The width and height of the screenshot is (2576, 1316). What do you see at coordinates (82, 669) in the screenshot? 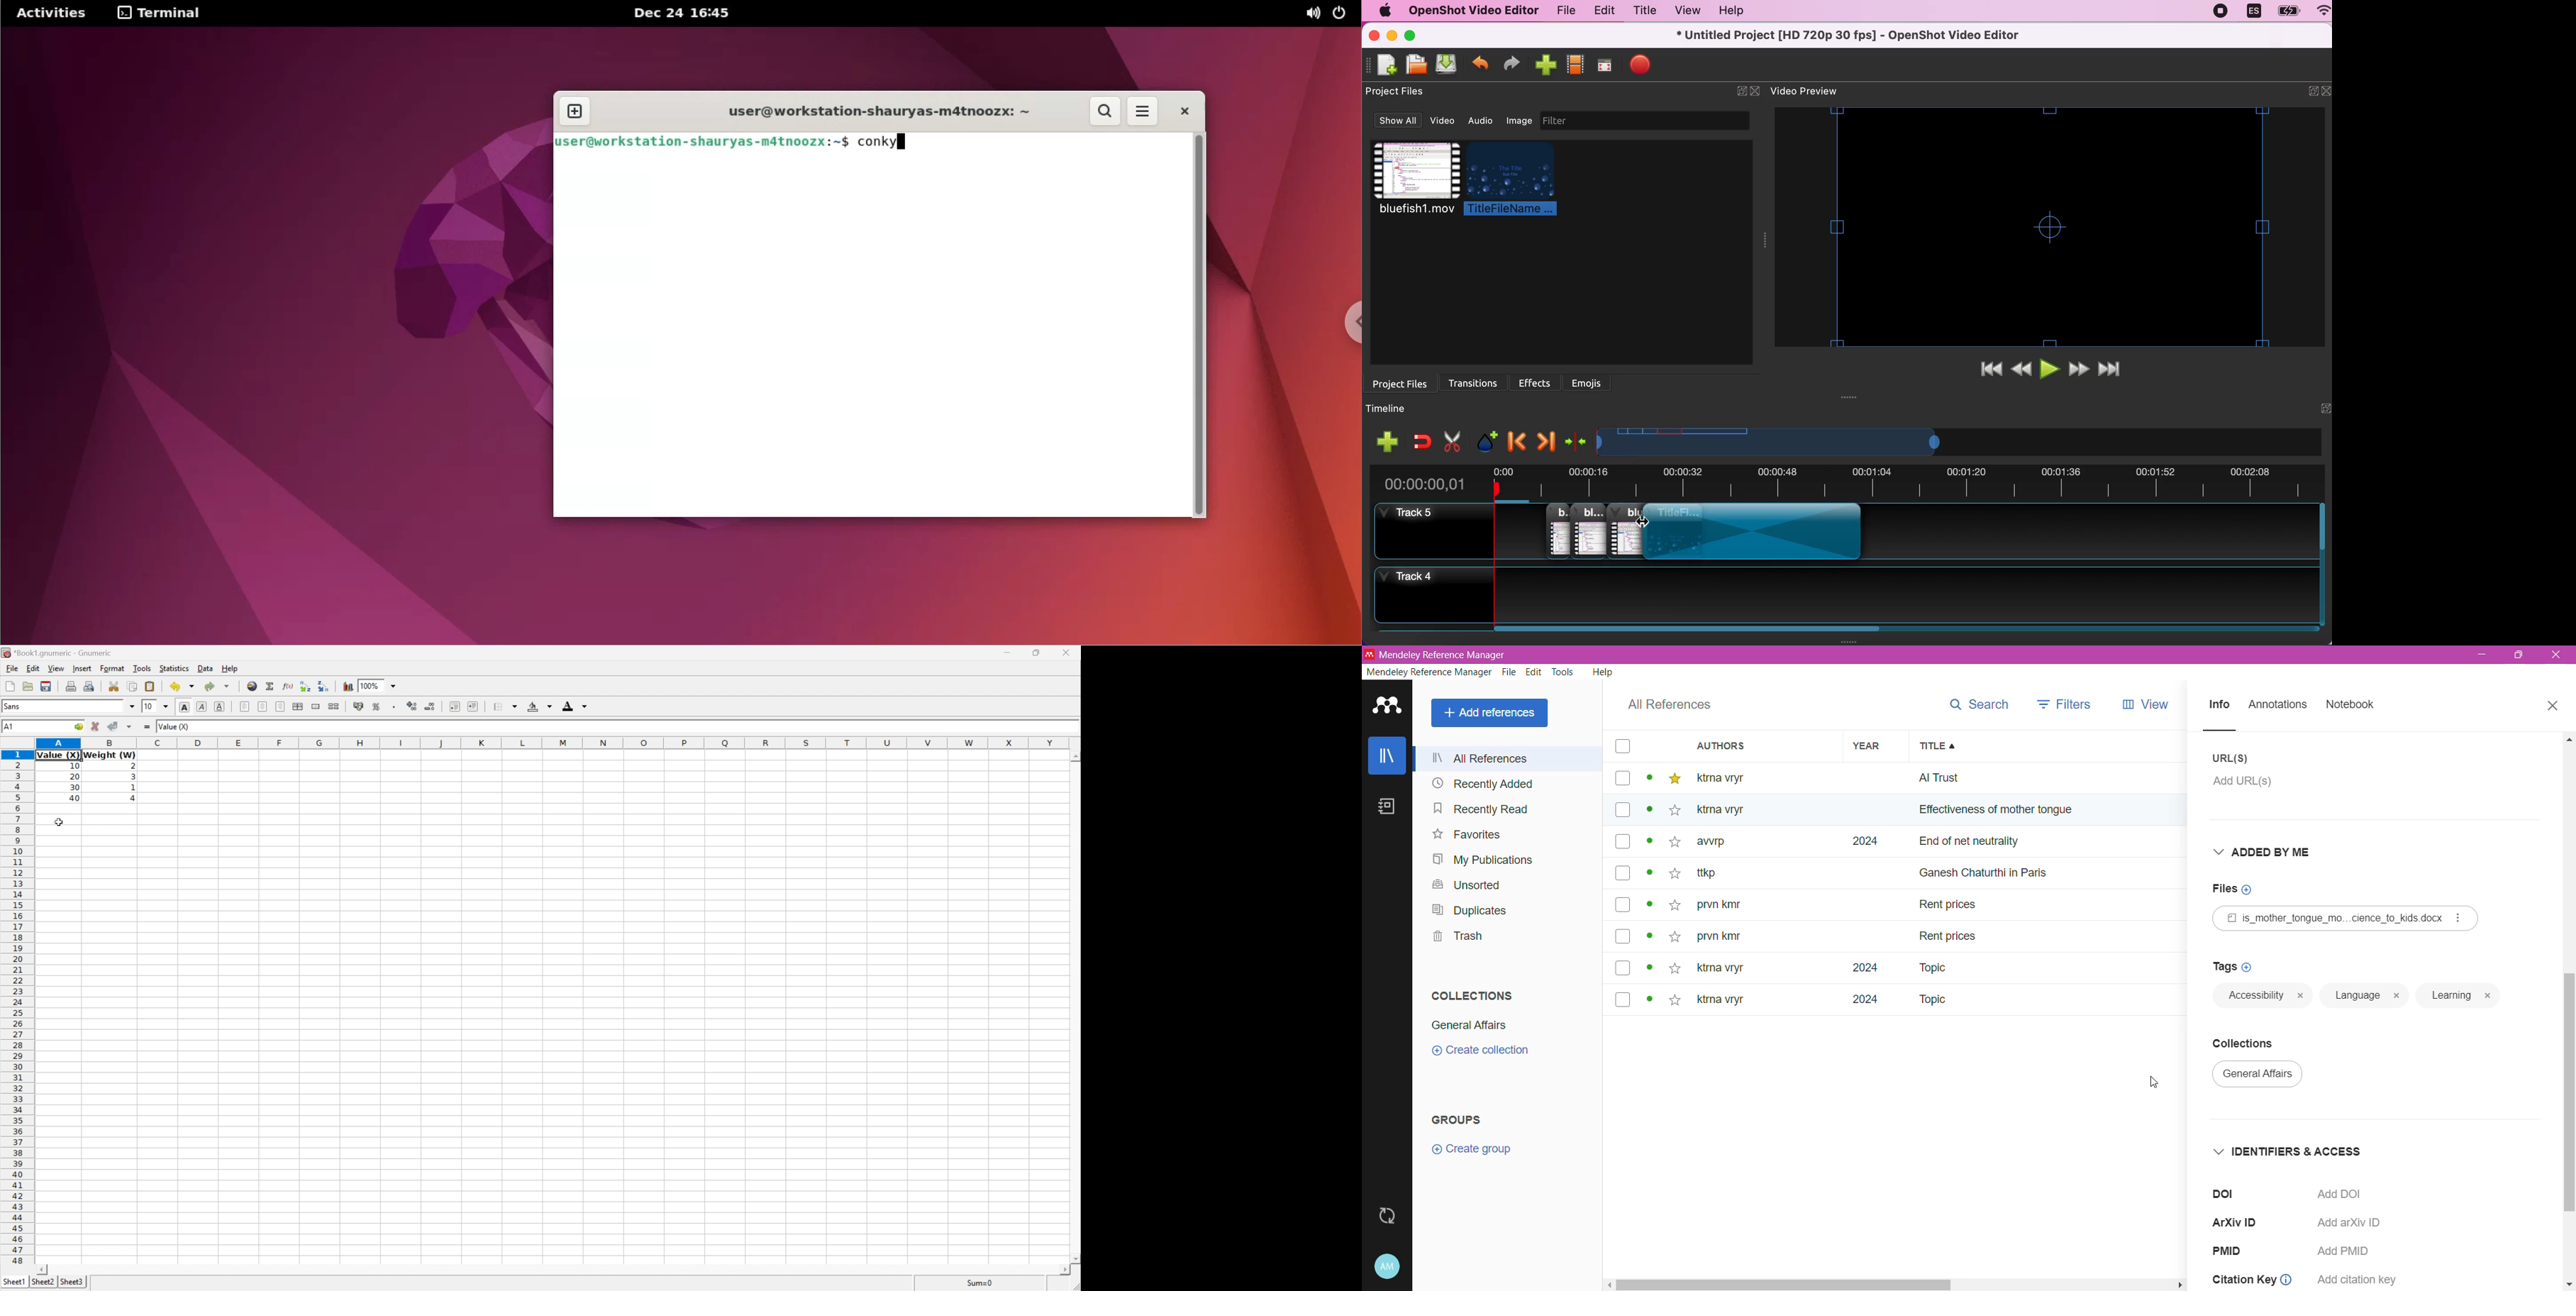
I see `Insert` at bounding box center [82, 669].